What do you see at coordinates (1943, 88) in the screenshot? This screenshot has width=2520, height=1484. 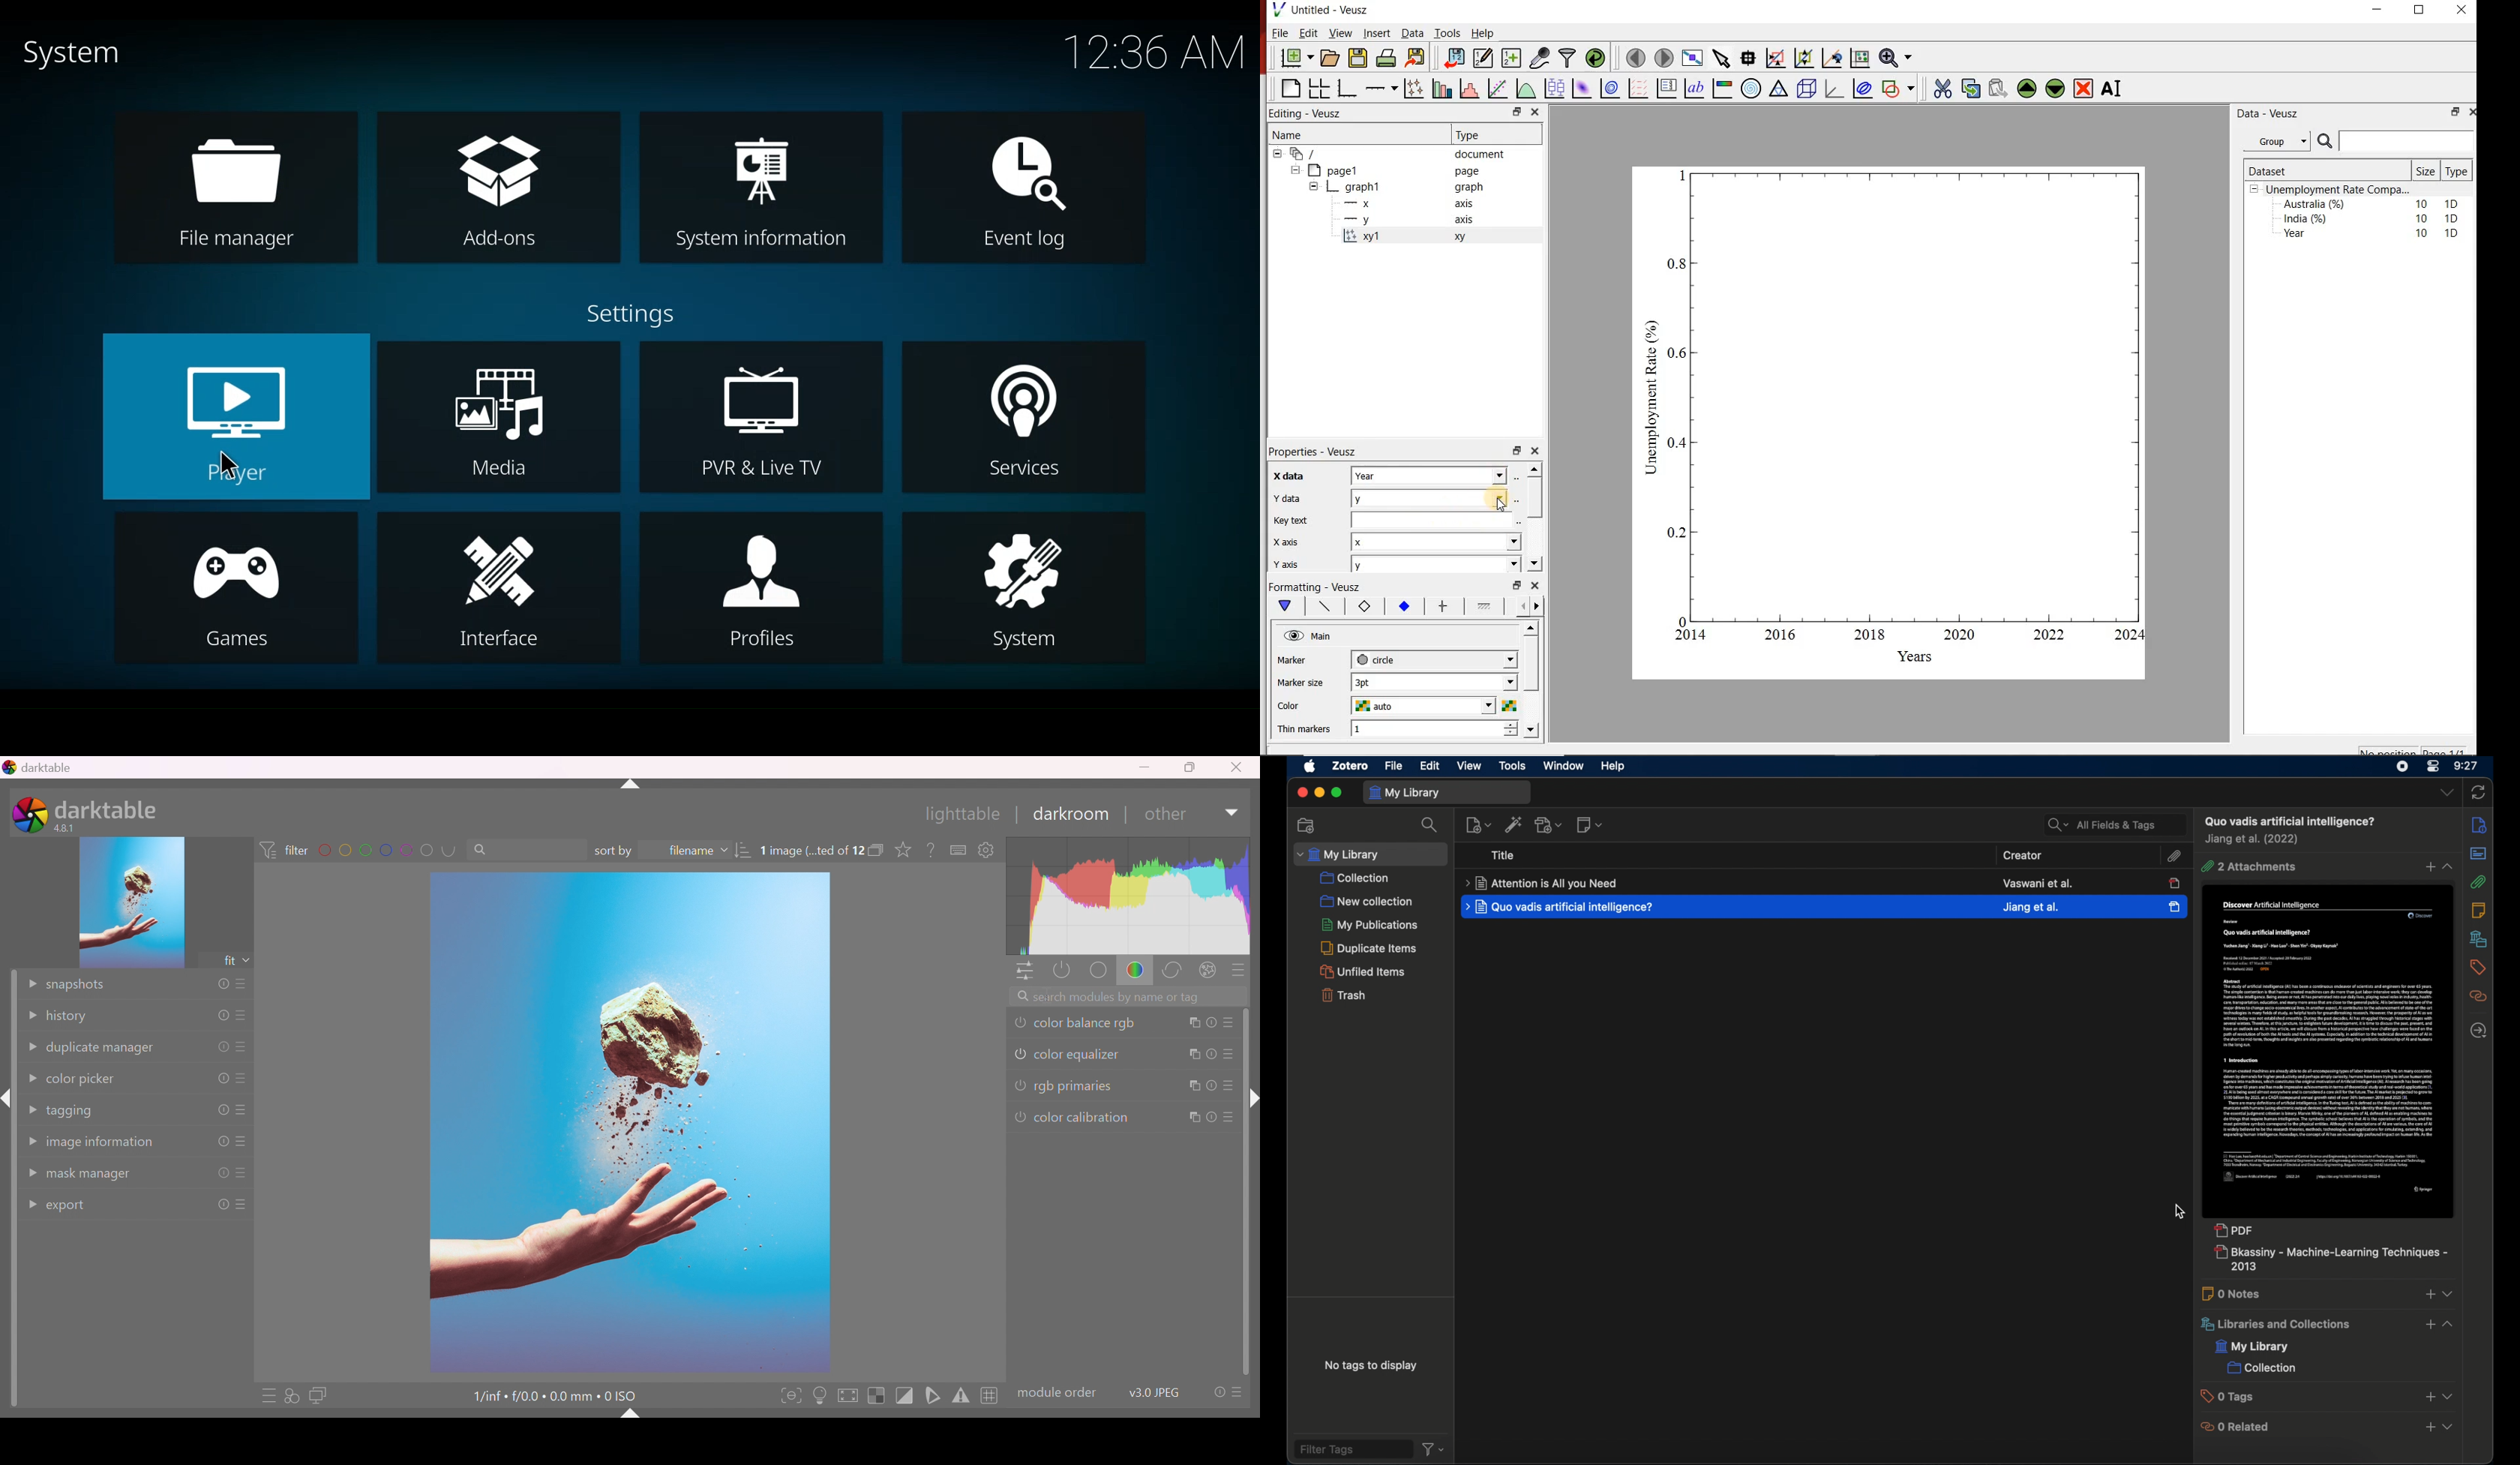 I see `cut the widgets` at bounding box center [1943, 88].